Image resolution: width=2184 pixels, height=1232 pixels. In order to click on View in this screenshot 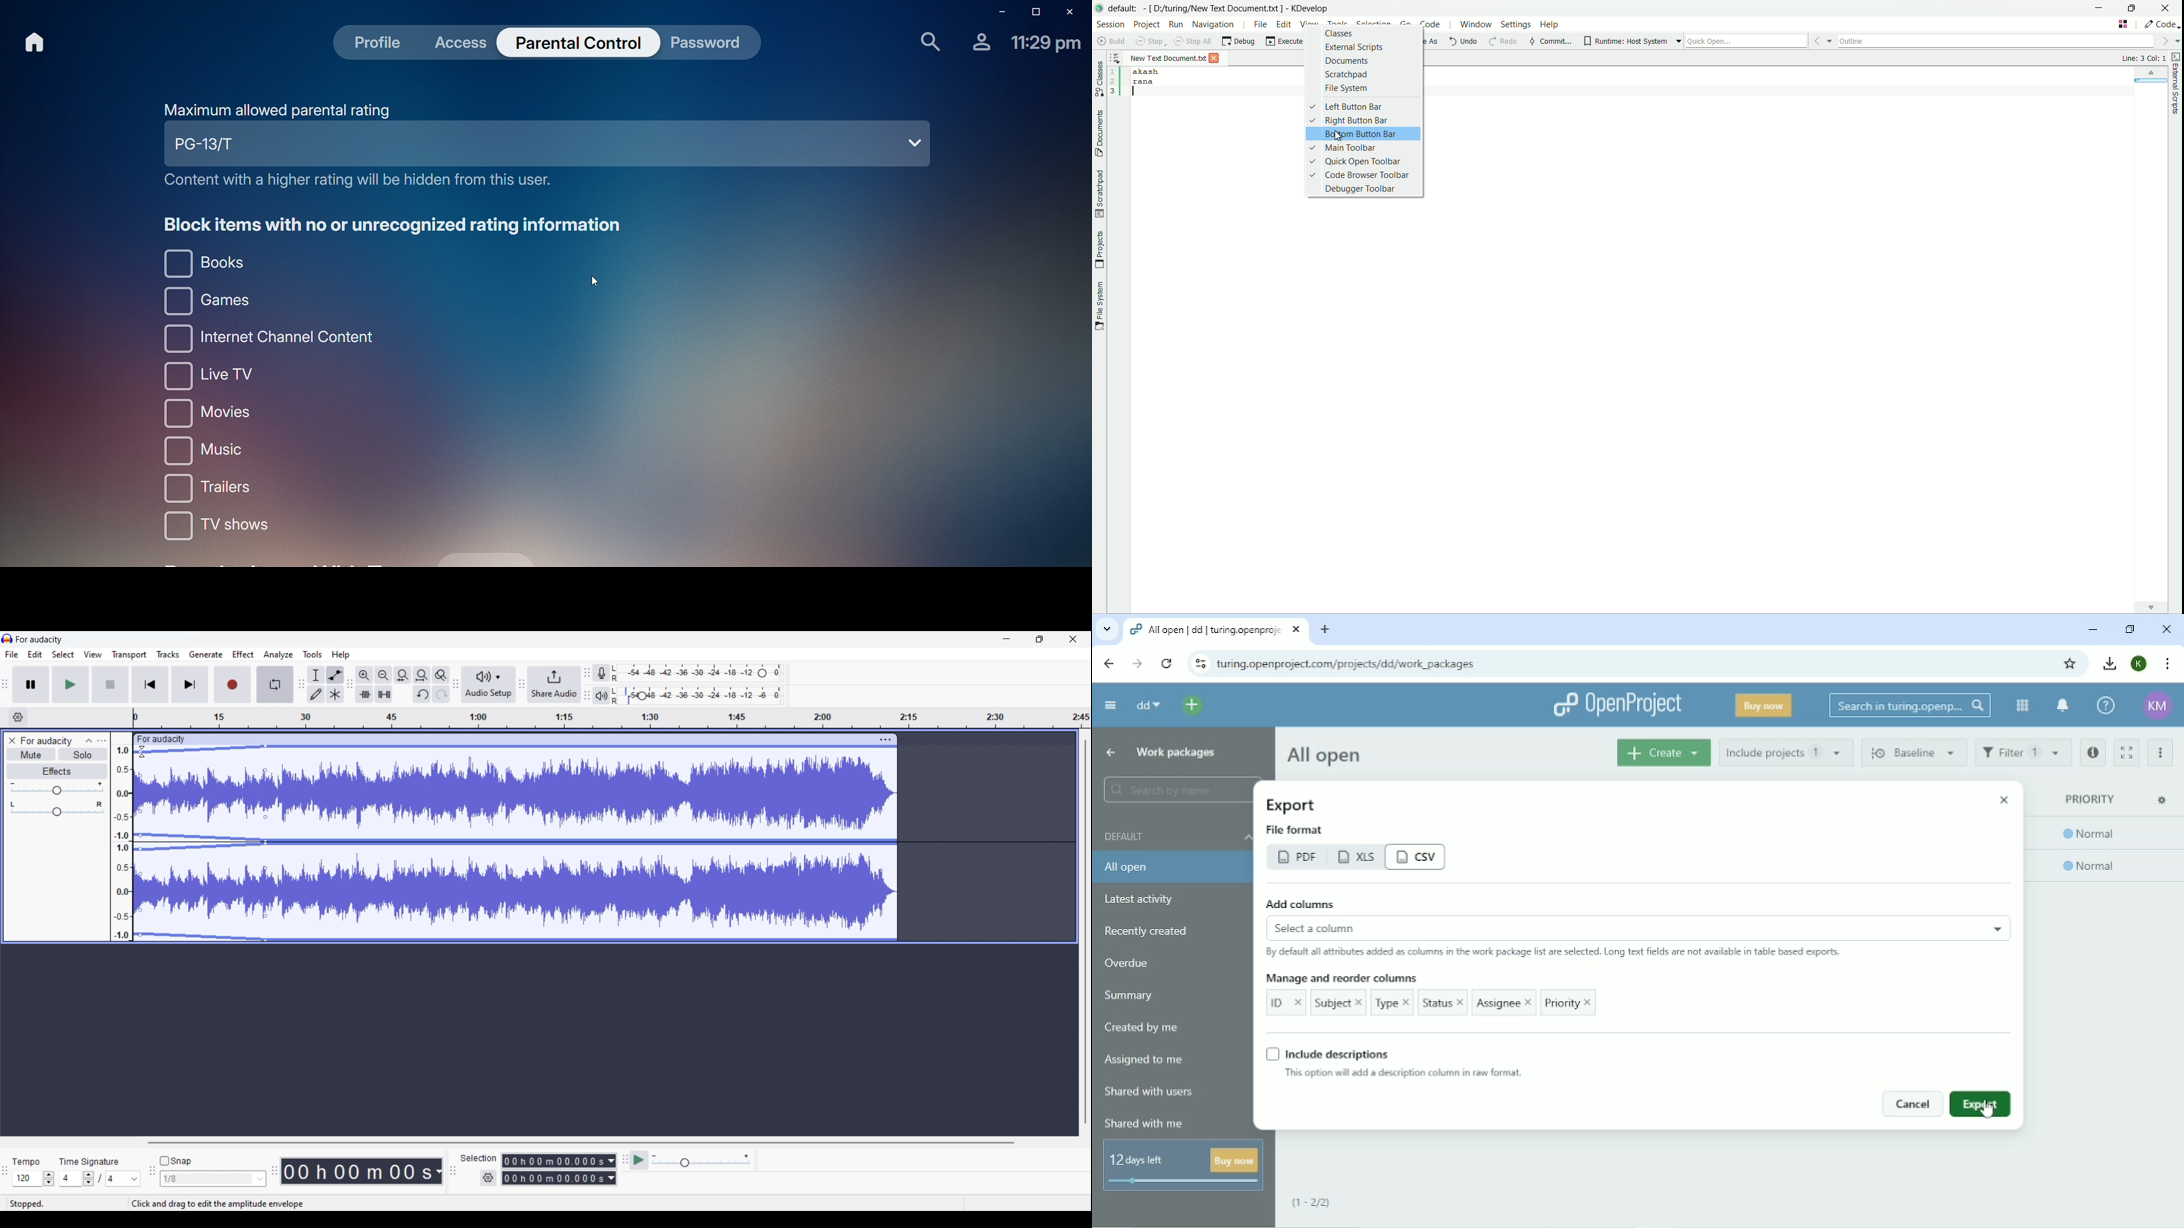, I will do `click(93, 654)`.